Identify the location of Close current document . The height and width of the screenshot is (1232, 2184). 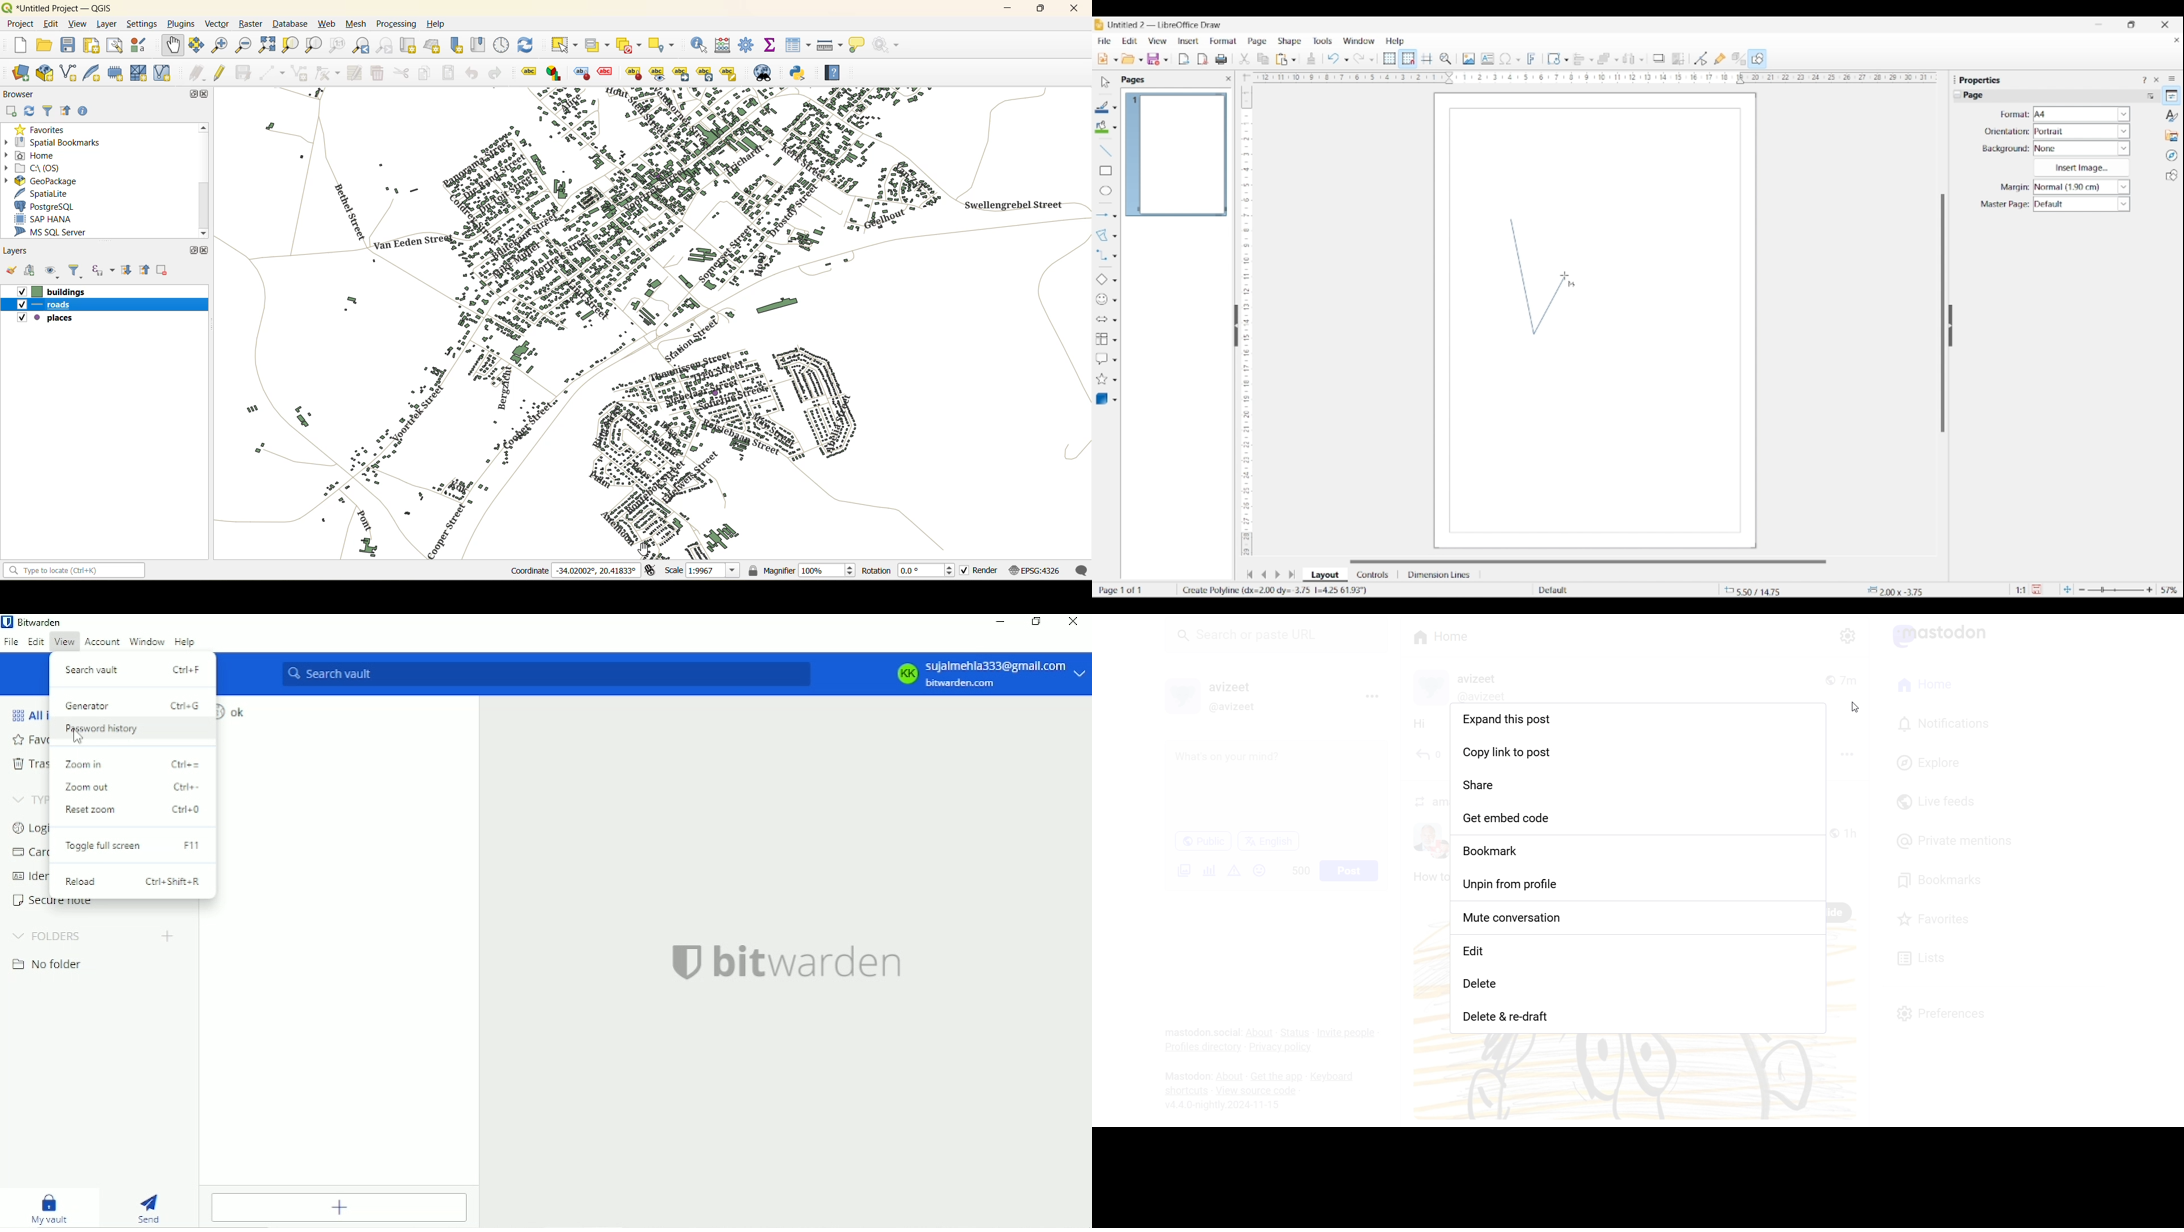
(2177, 40).